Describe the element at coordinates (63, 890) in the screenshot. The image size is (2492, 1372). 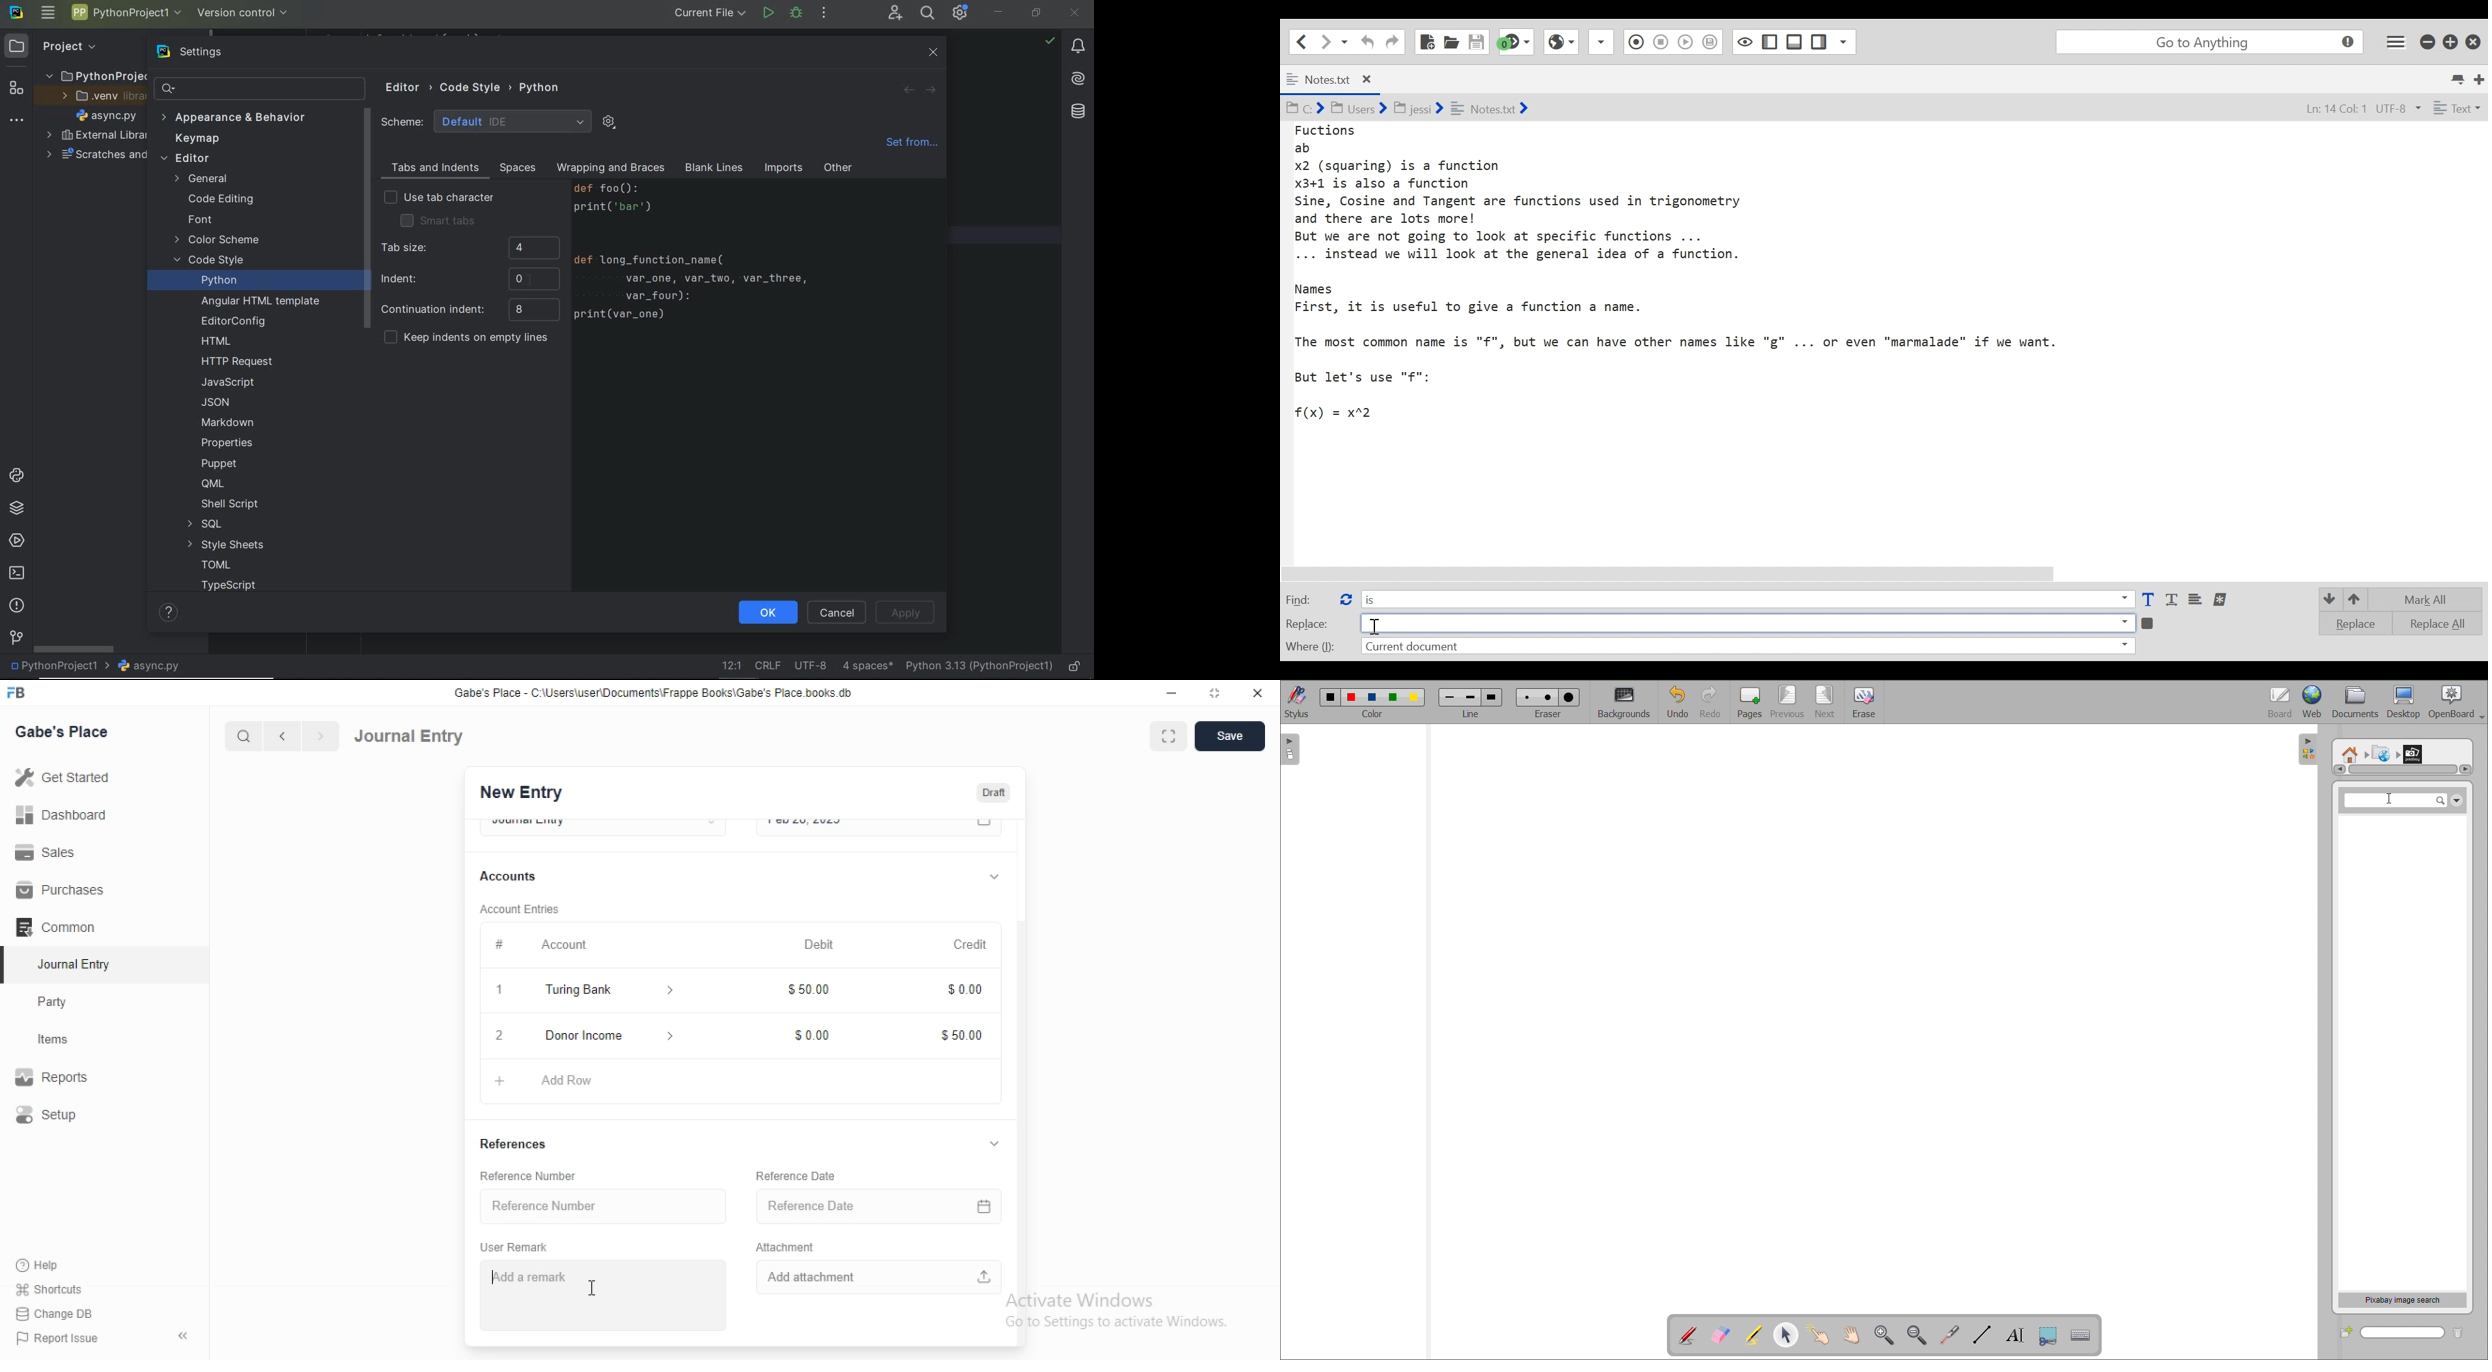
I see `Purchases` at that location.